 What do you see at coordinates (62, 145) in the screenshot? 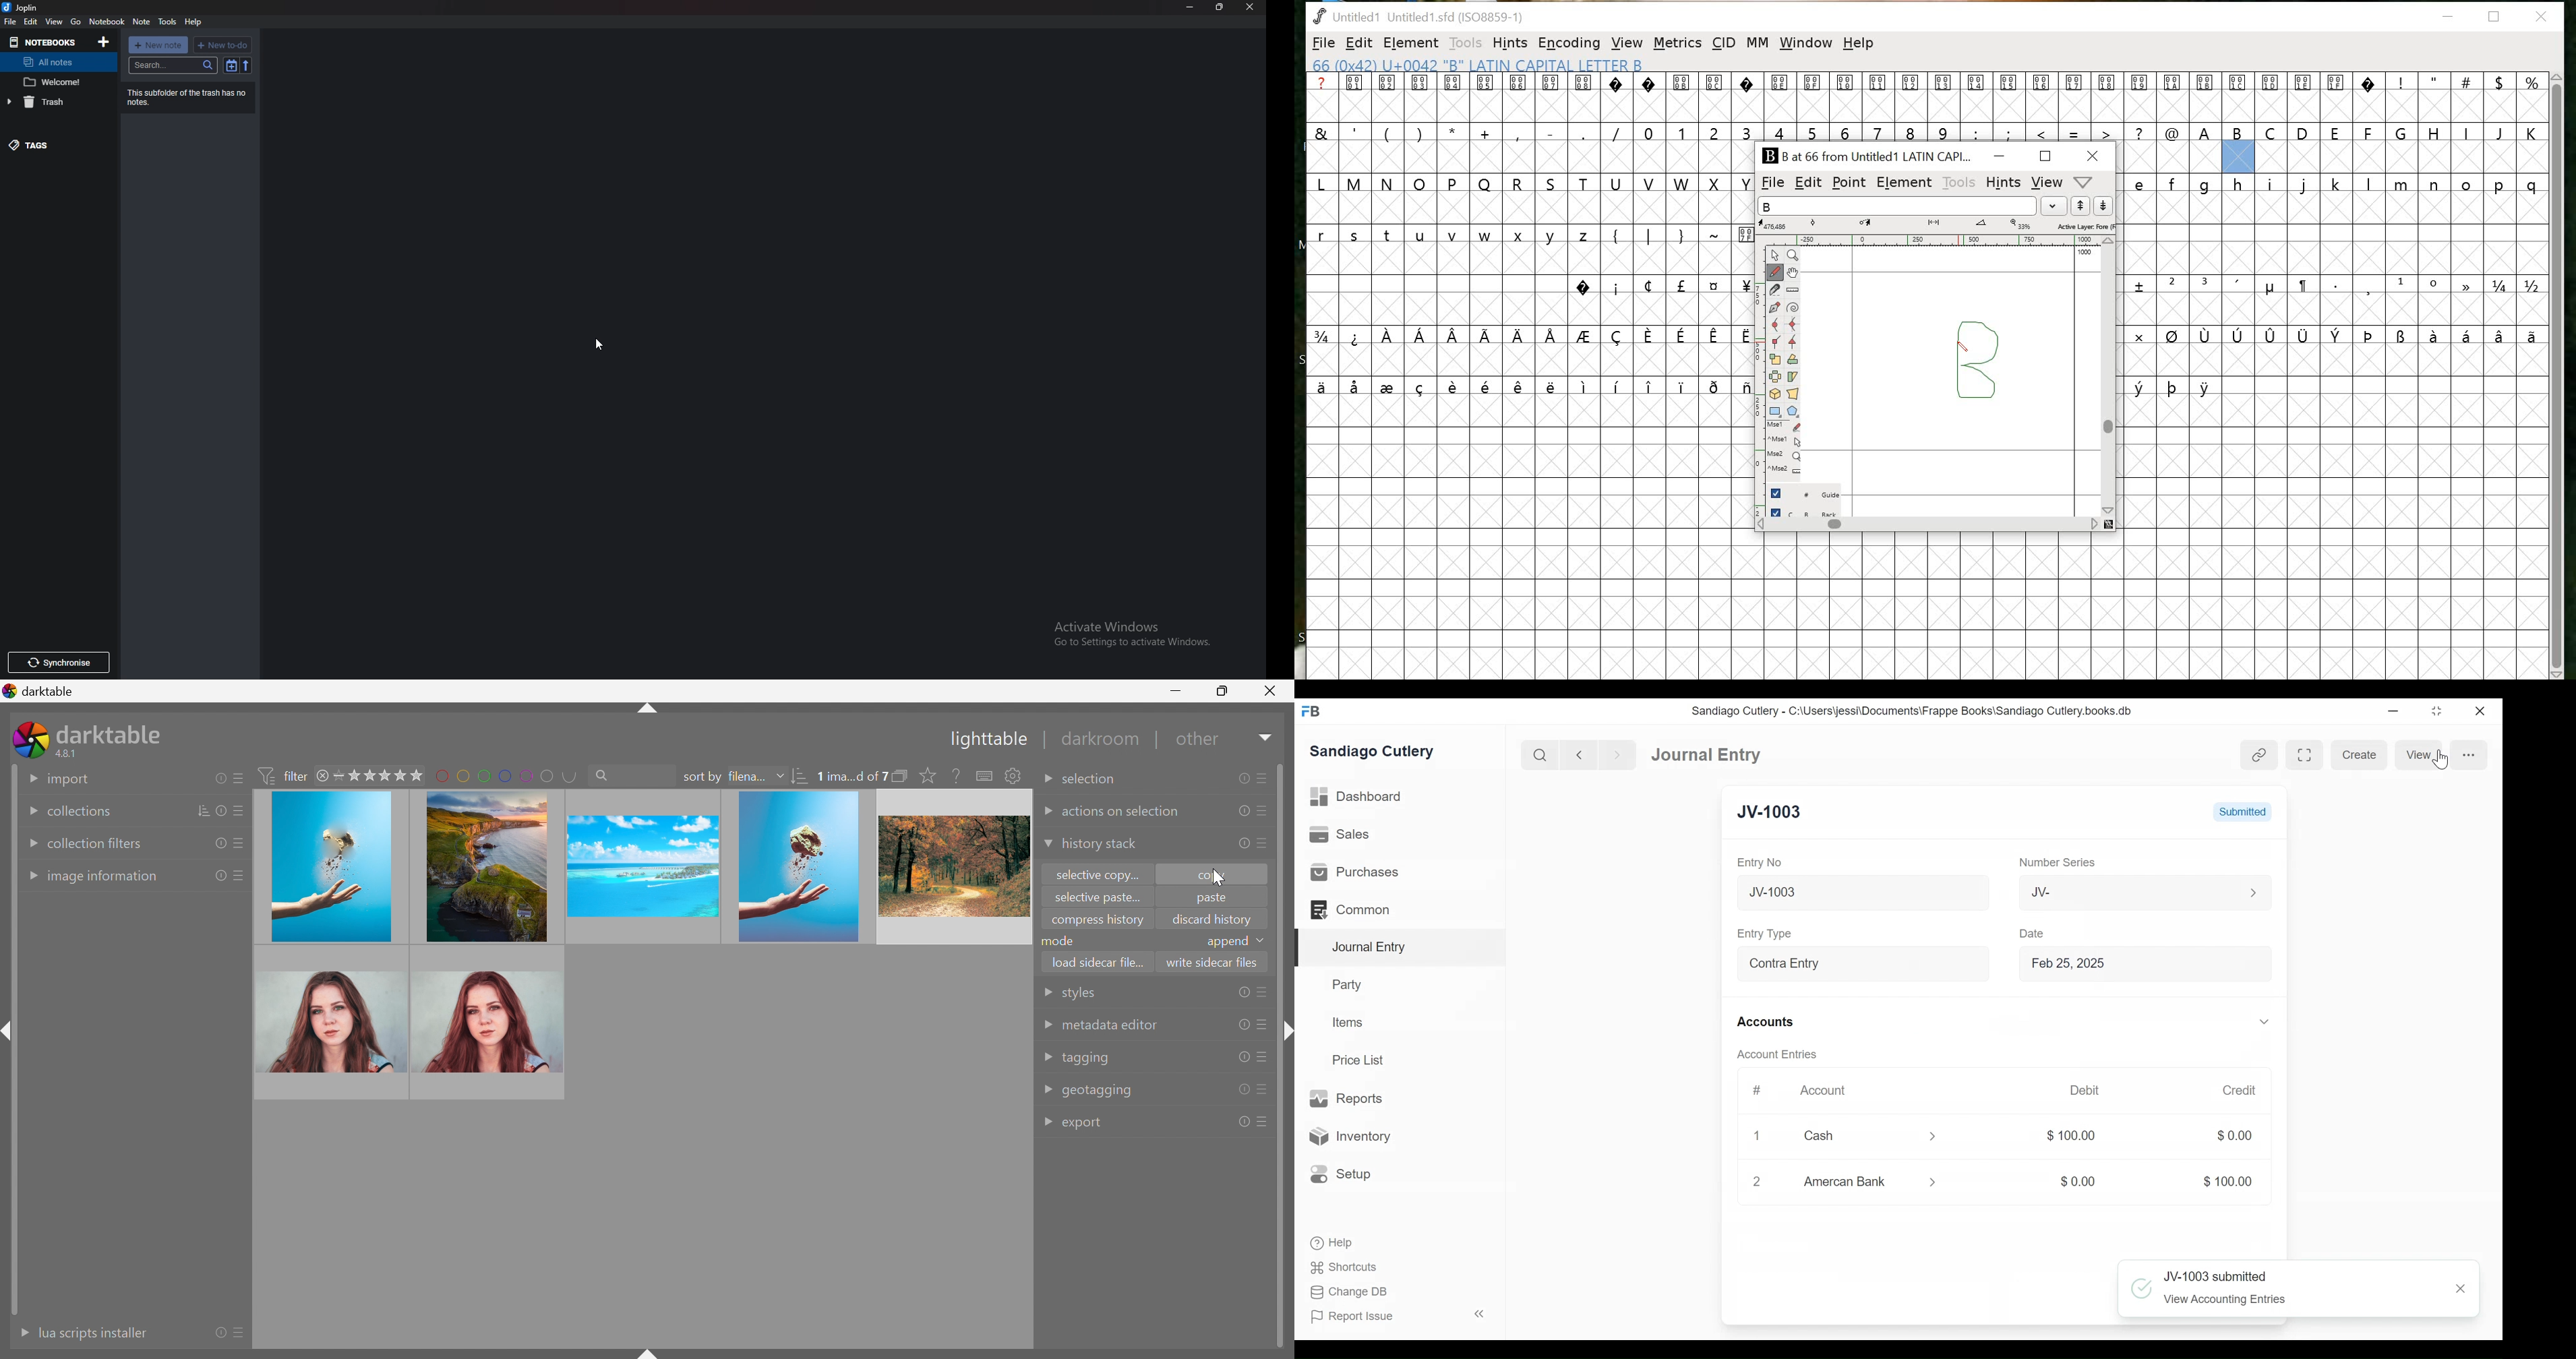
I see `tags` at bounding box center [62, 145].